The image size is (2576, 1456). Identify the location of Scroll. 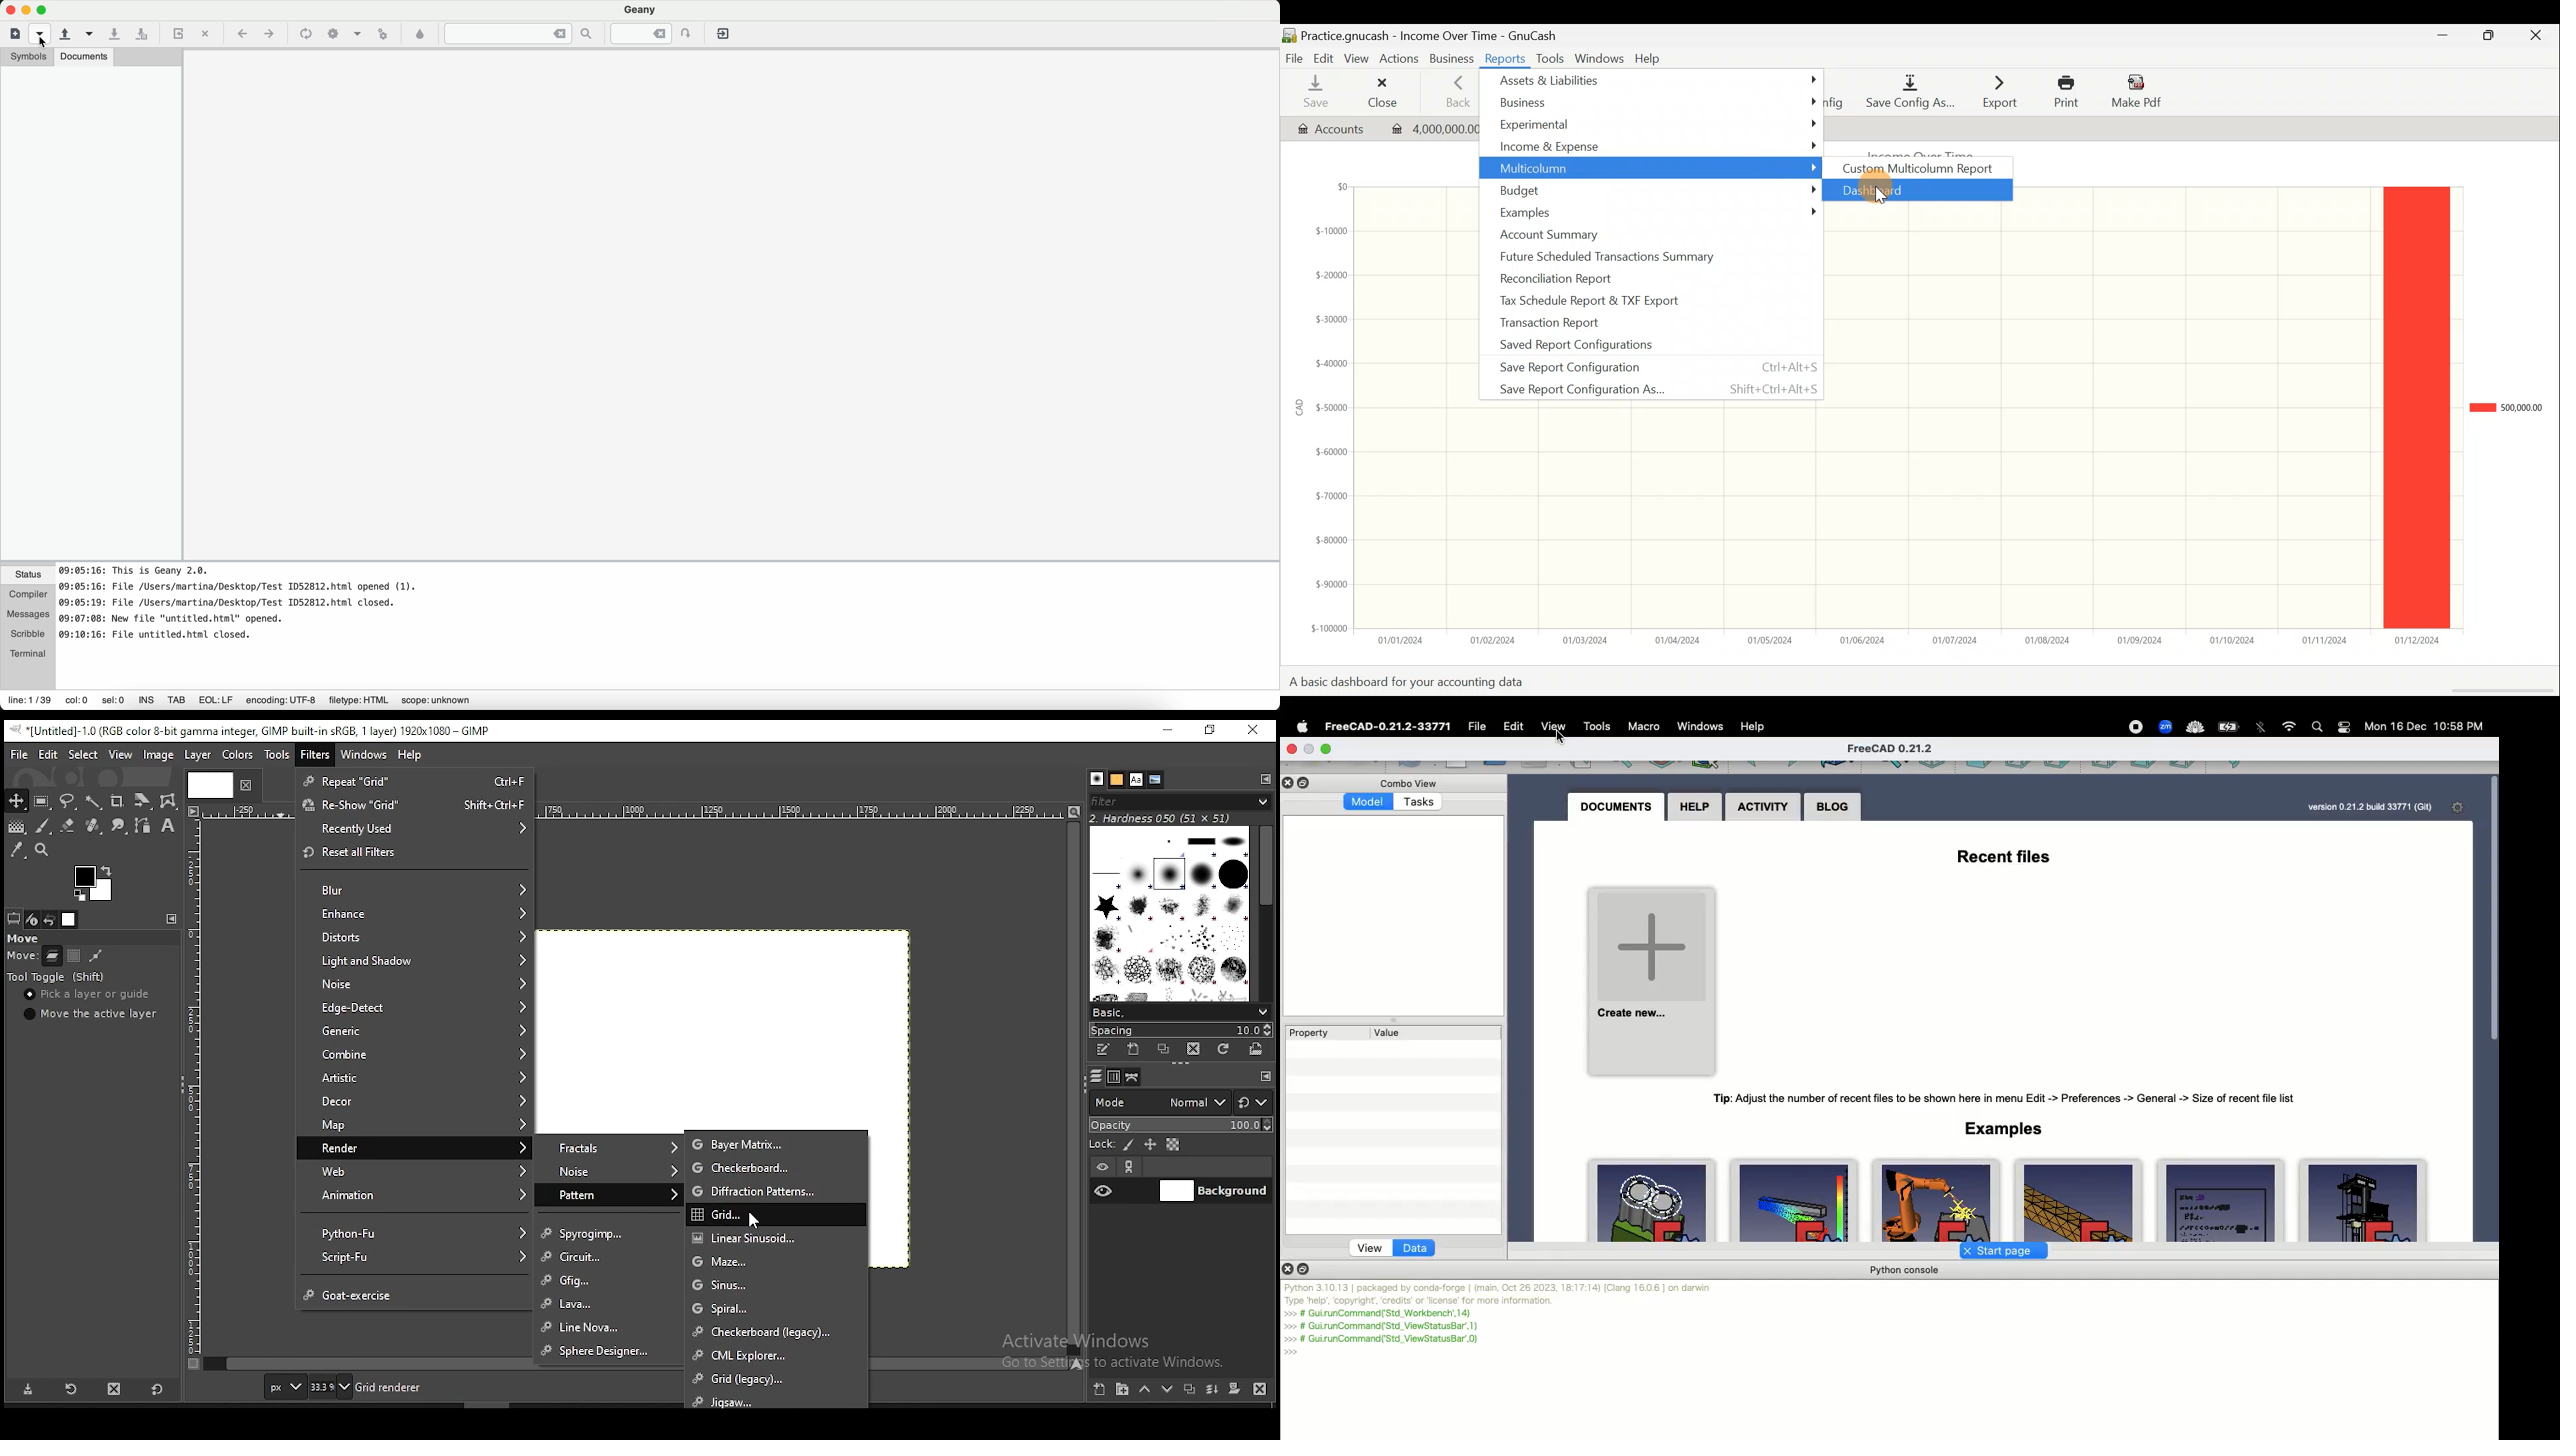
(2499, 692).